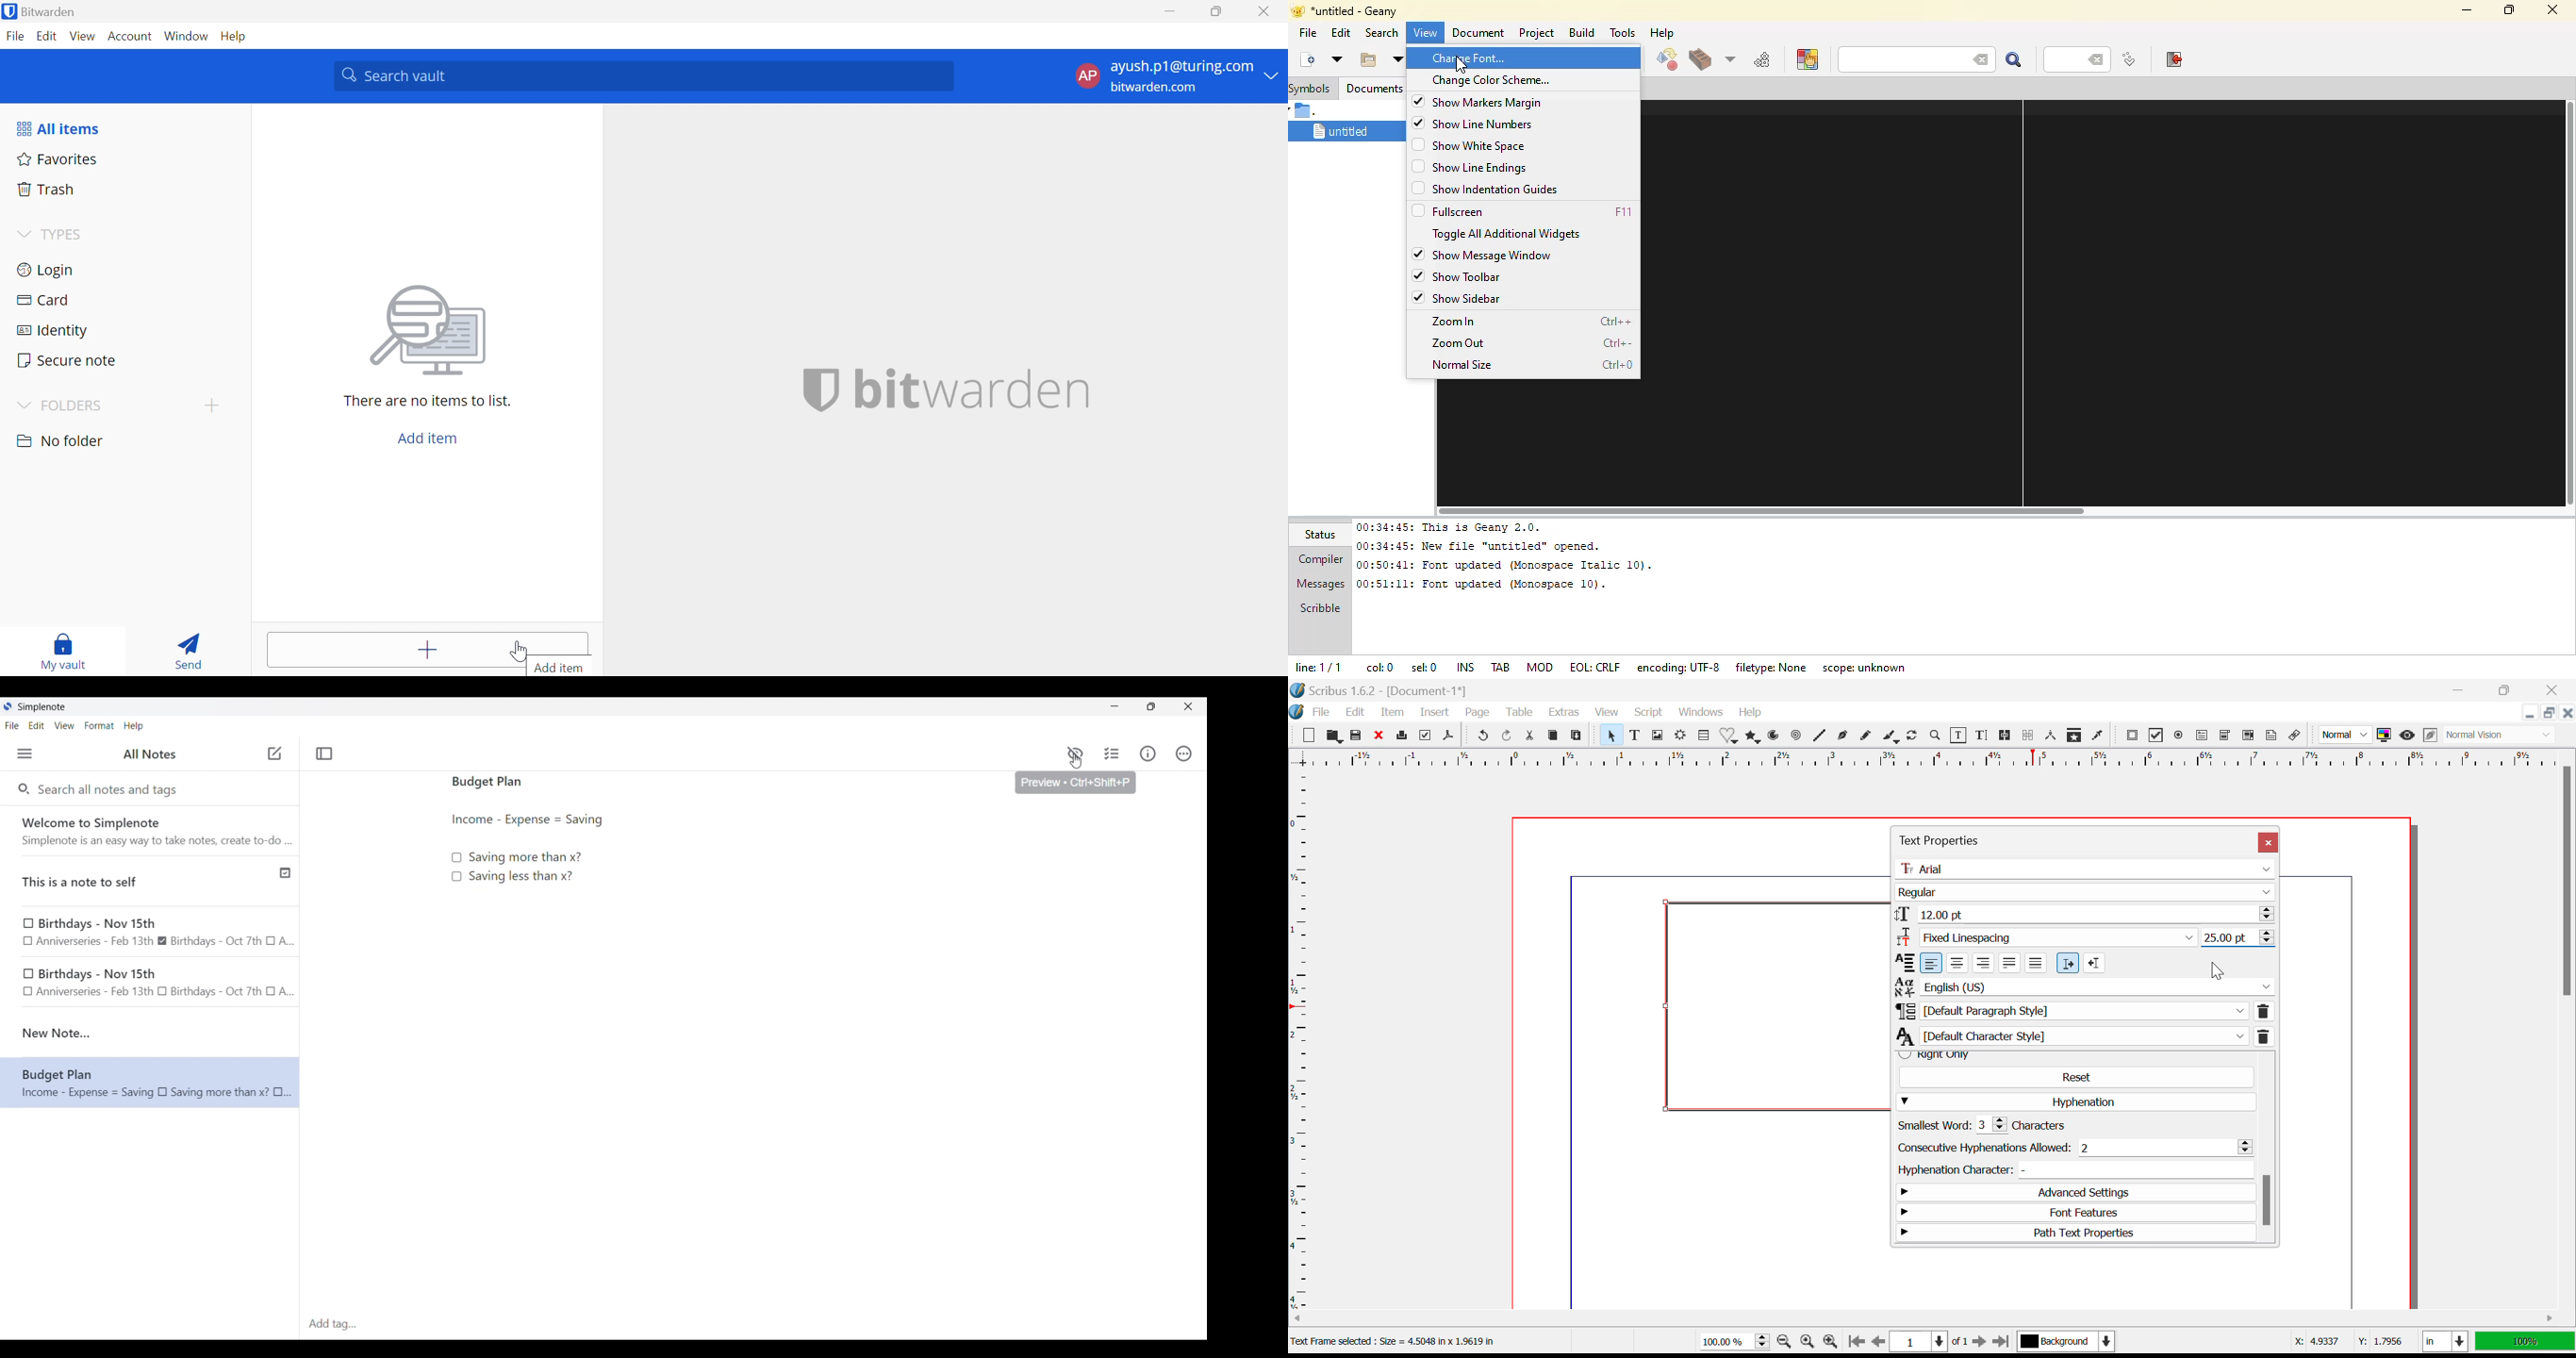 Image resolution: width=2576 pixels, height=1372 pixels. Describe the element at coordinates (1308, 735) in the screenshot. I see `New` at that location.